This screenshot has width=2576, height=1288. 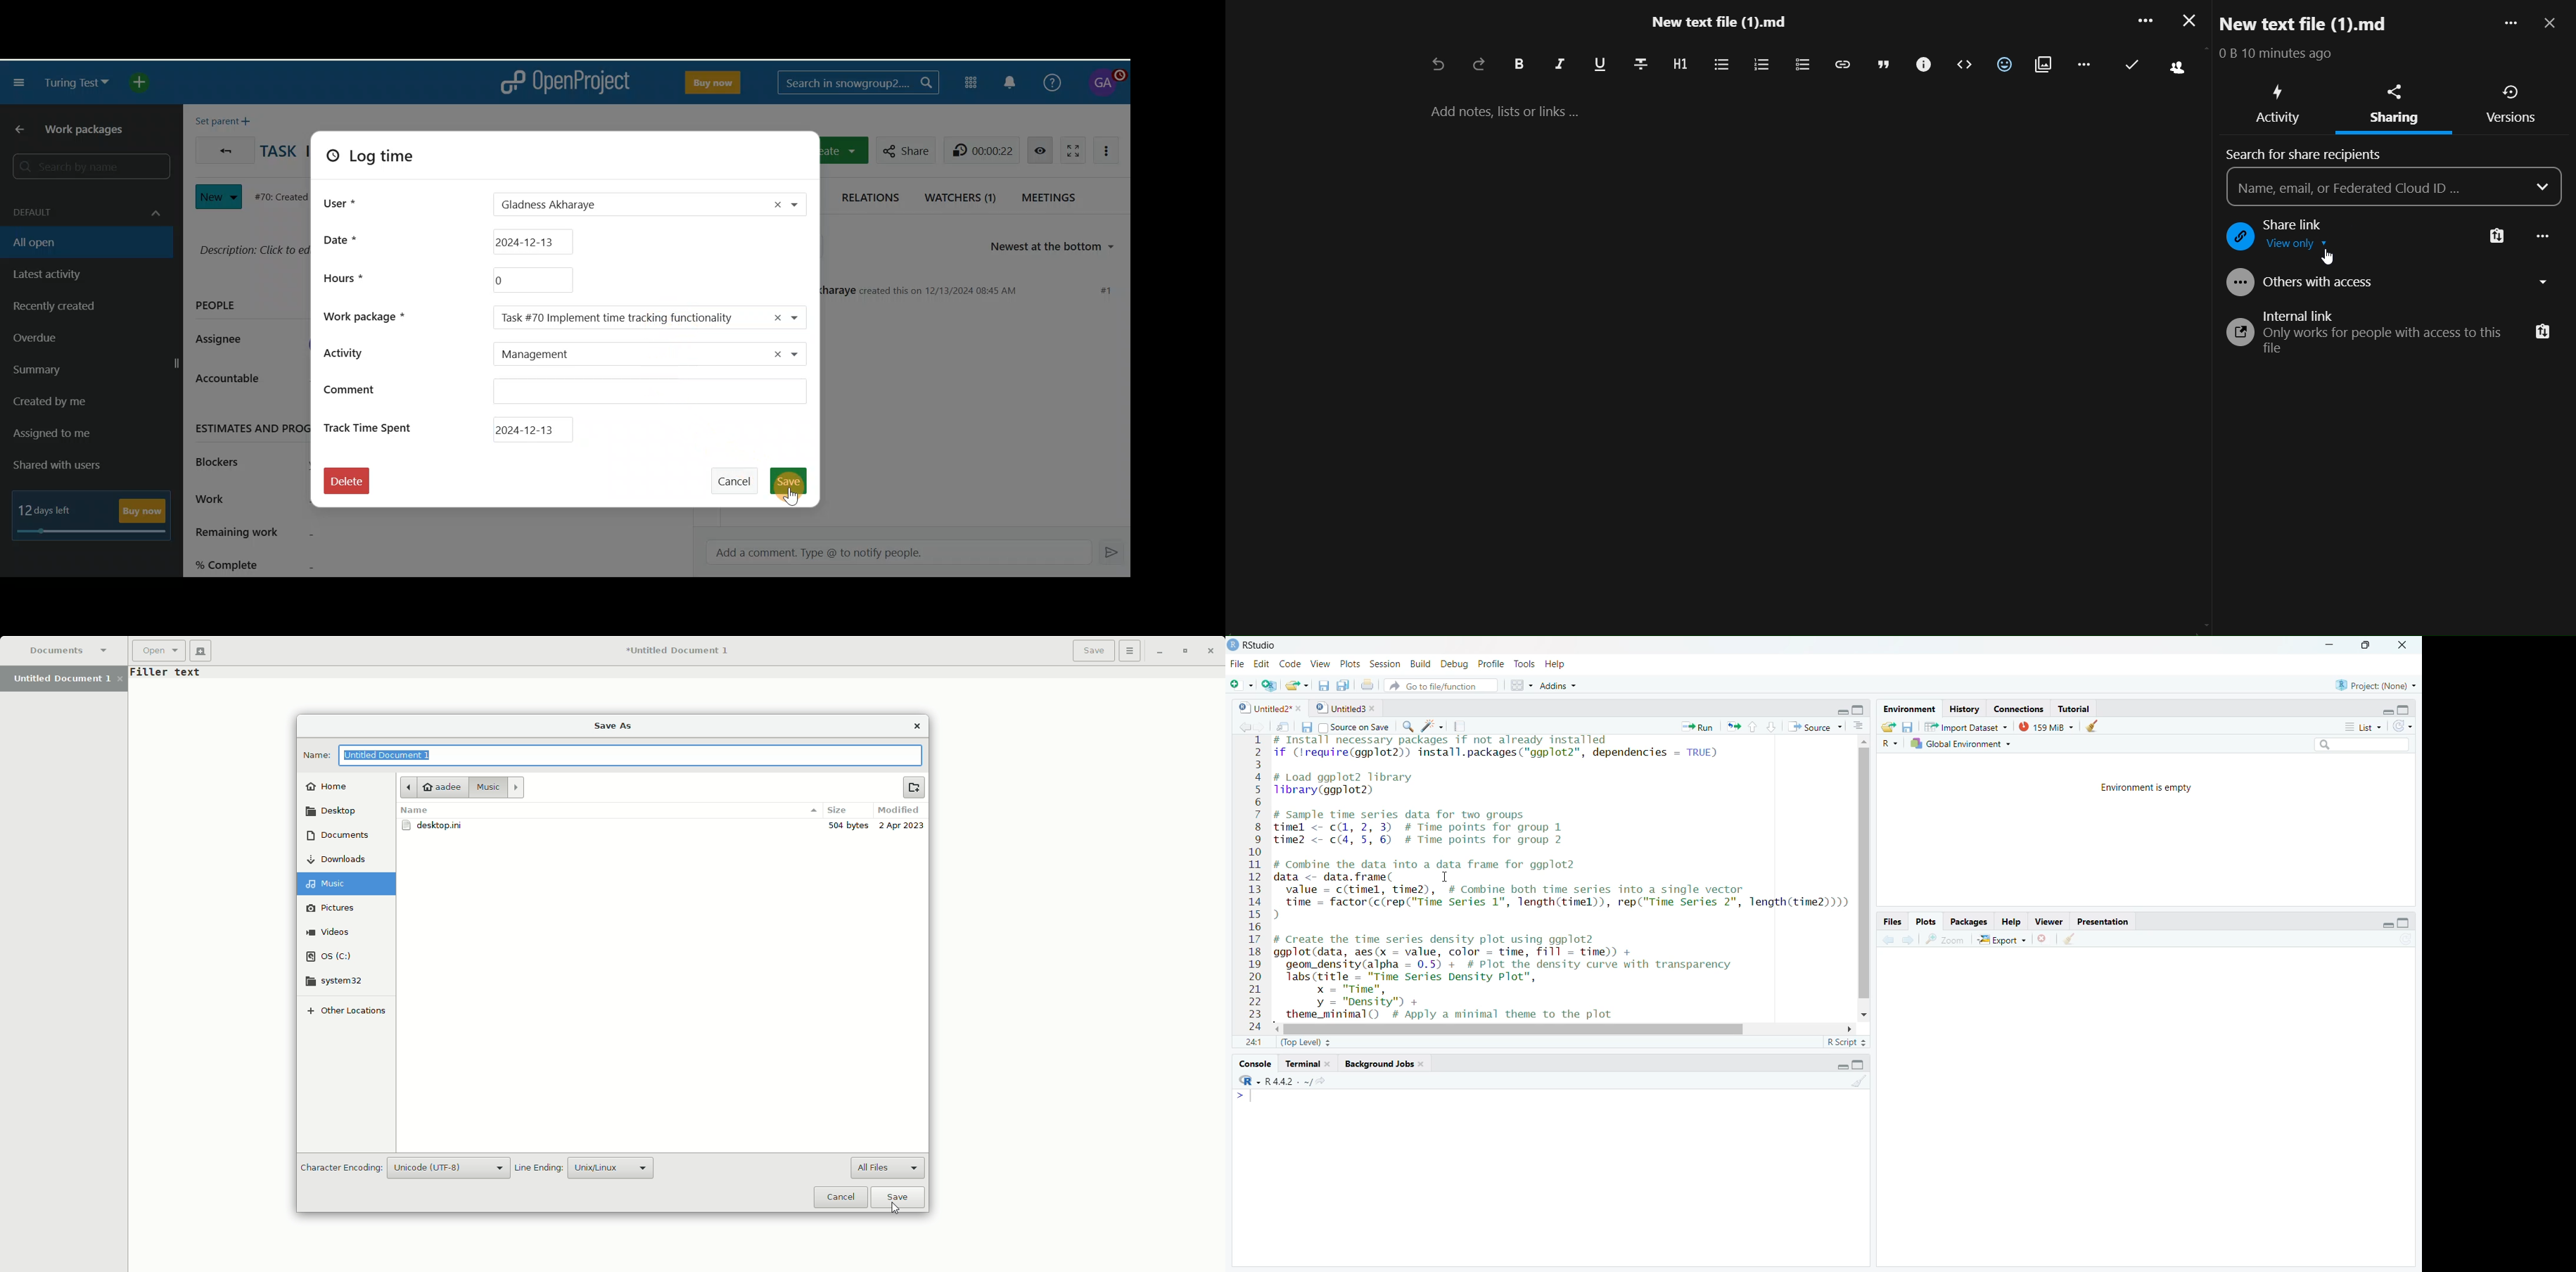 What do you see at coordinates (2404, 925) in the screenshot?
I see `Maximize` at bounding box center [2404, 925].